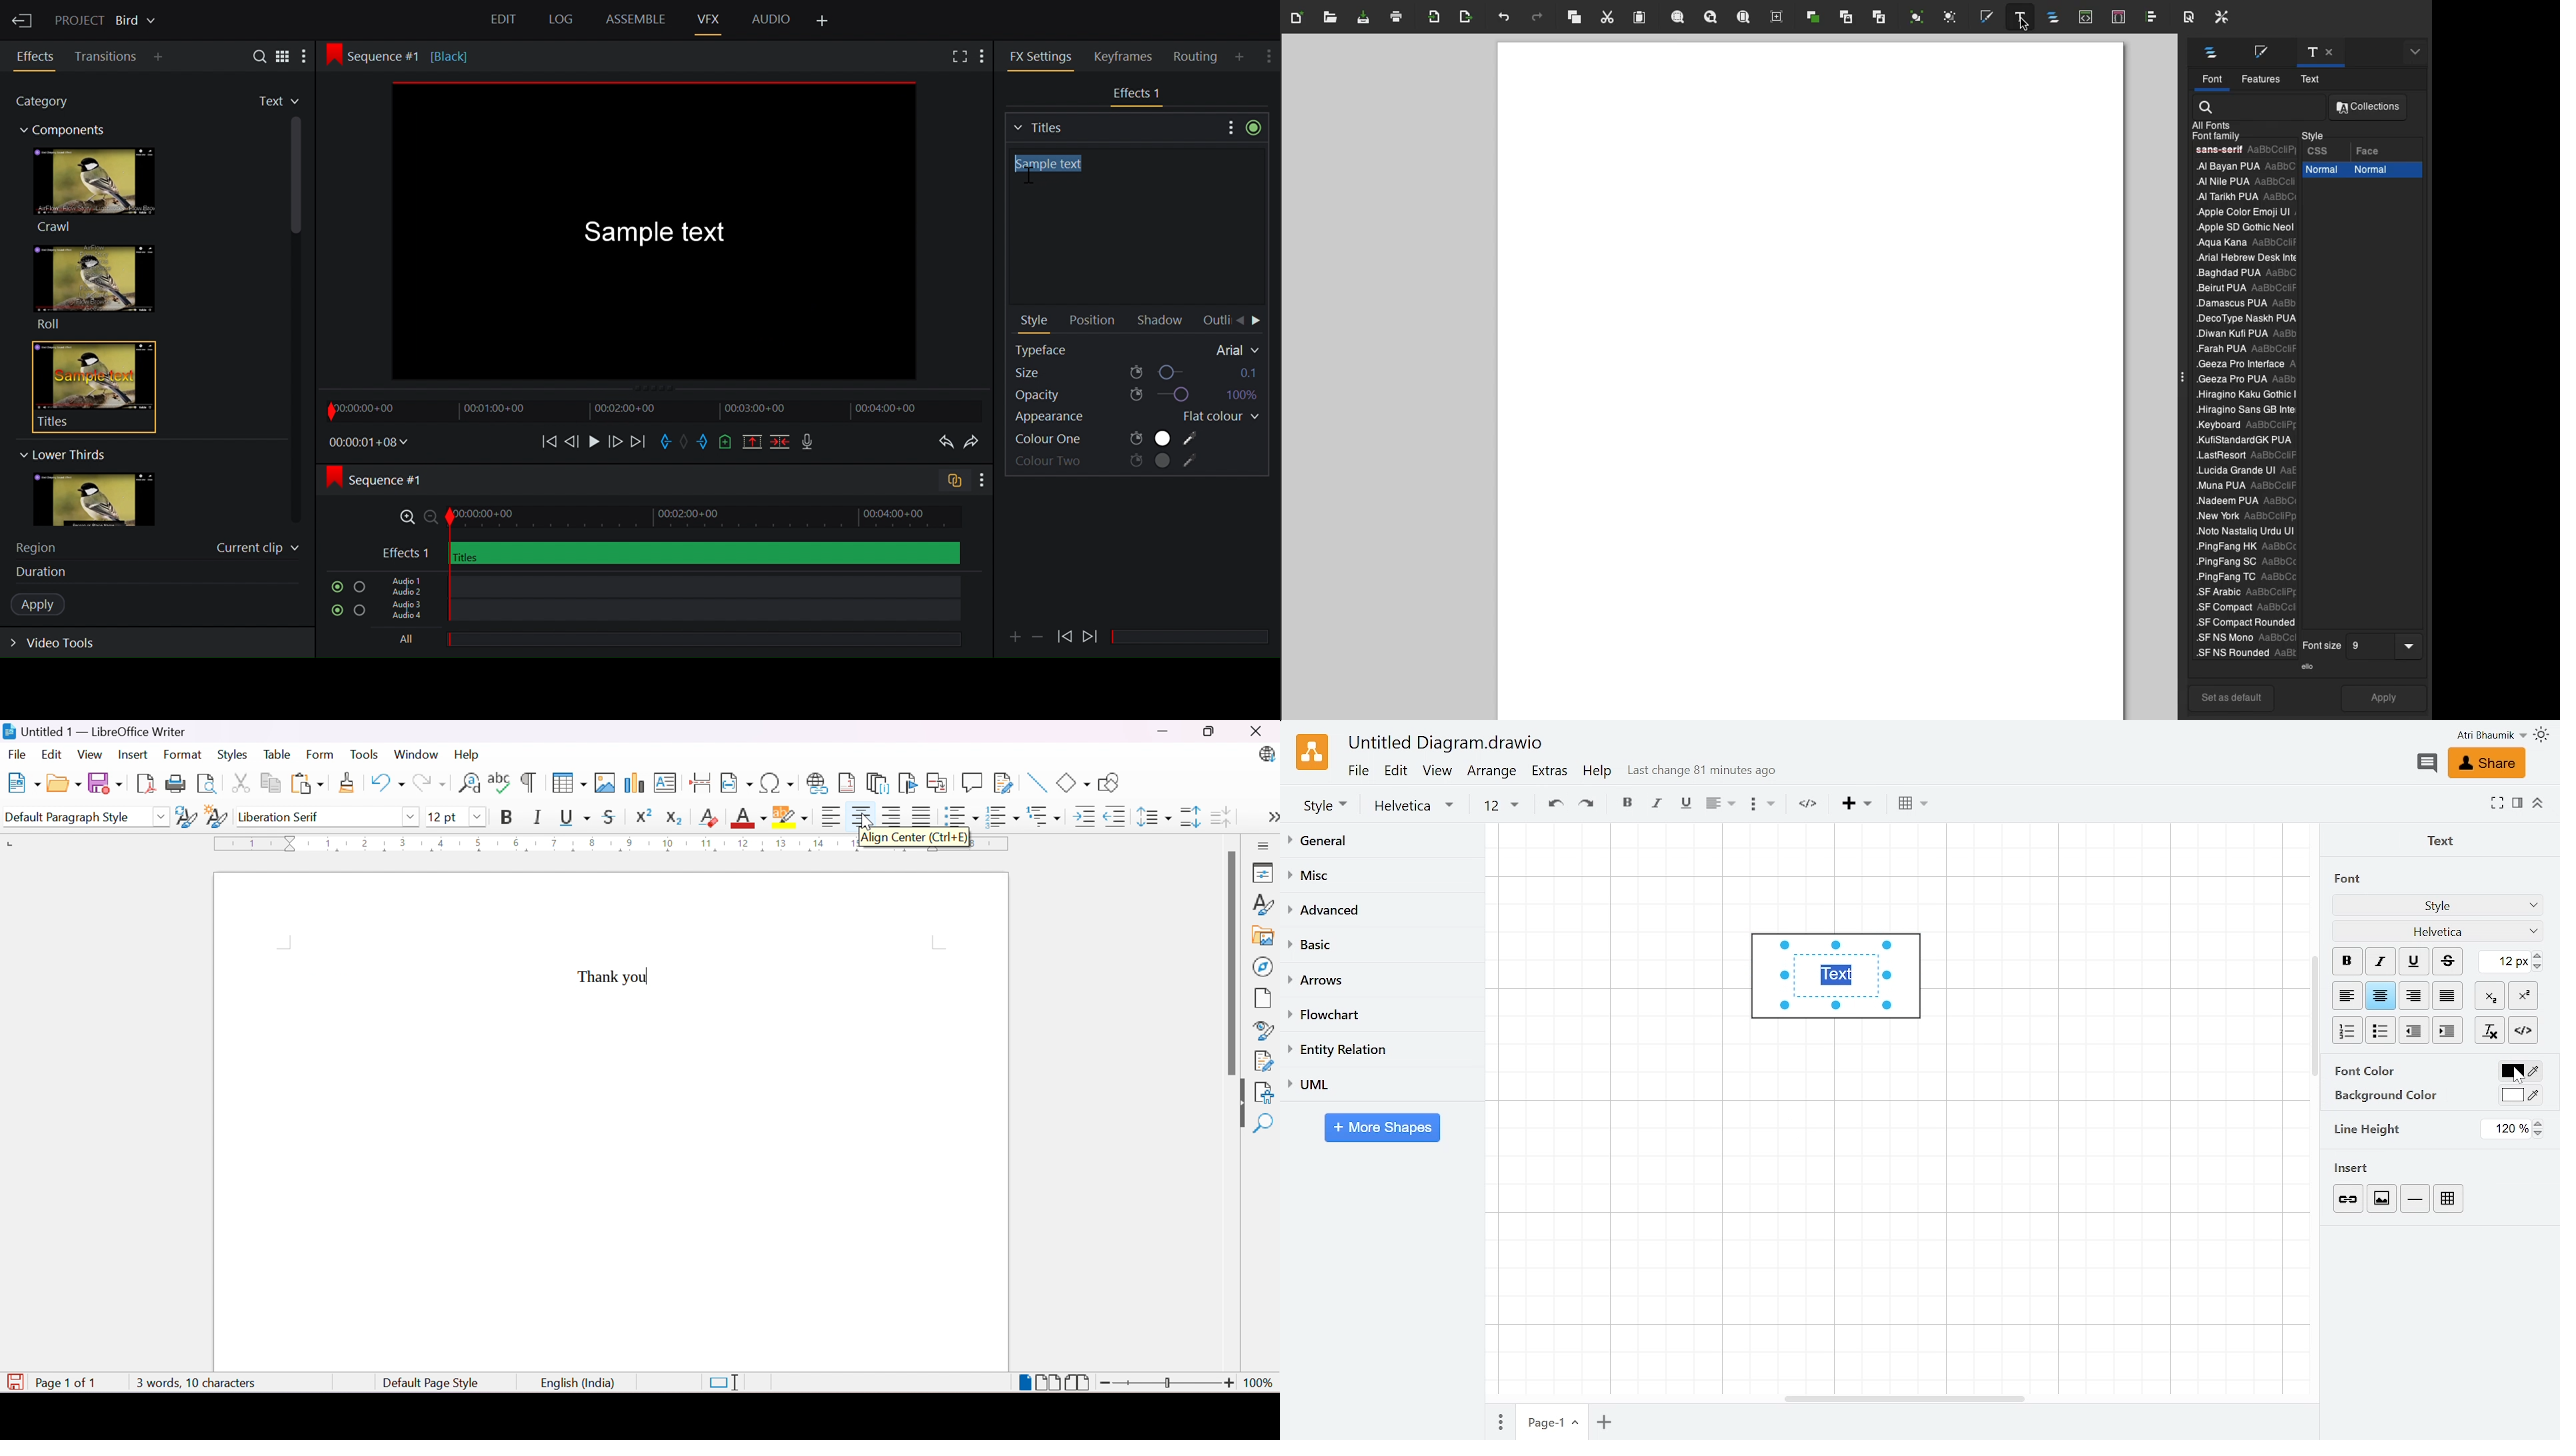 This screenshot has width=2576, height=1456. I want to click on Middle, so click(2450, 996).